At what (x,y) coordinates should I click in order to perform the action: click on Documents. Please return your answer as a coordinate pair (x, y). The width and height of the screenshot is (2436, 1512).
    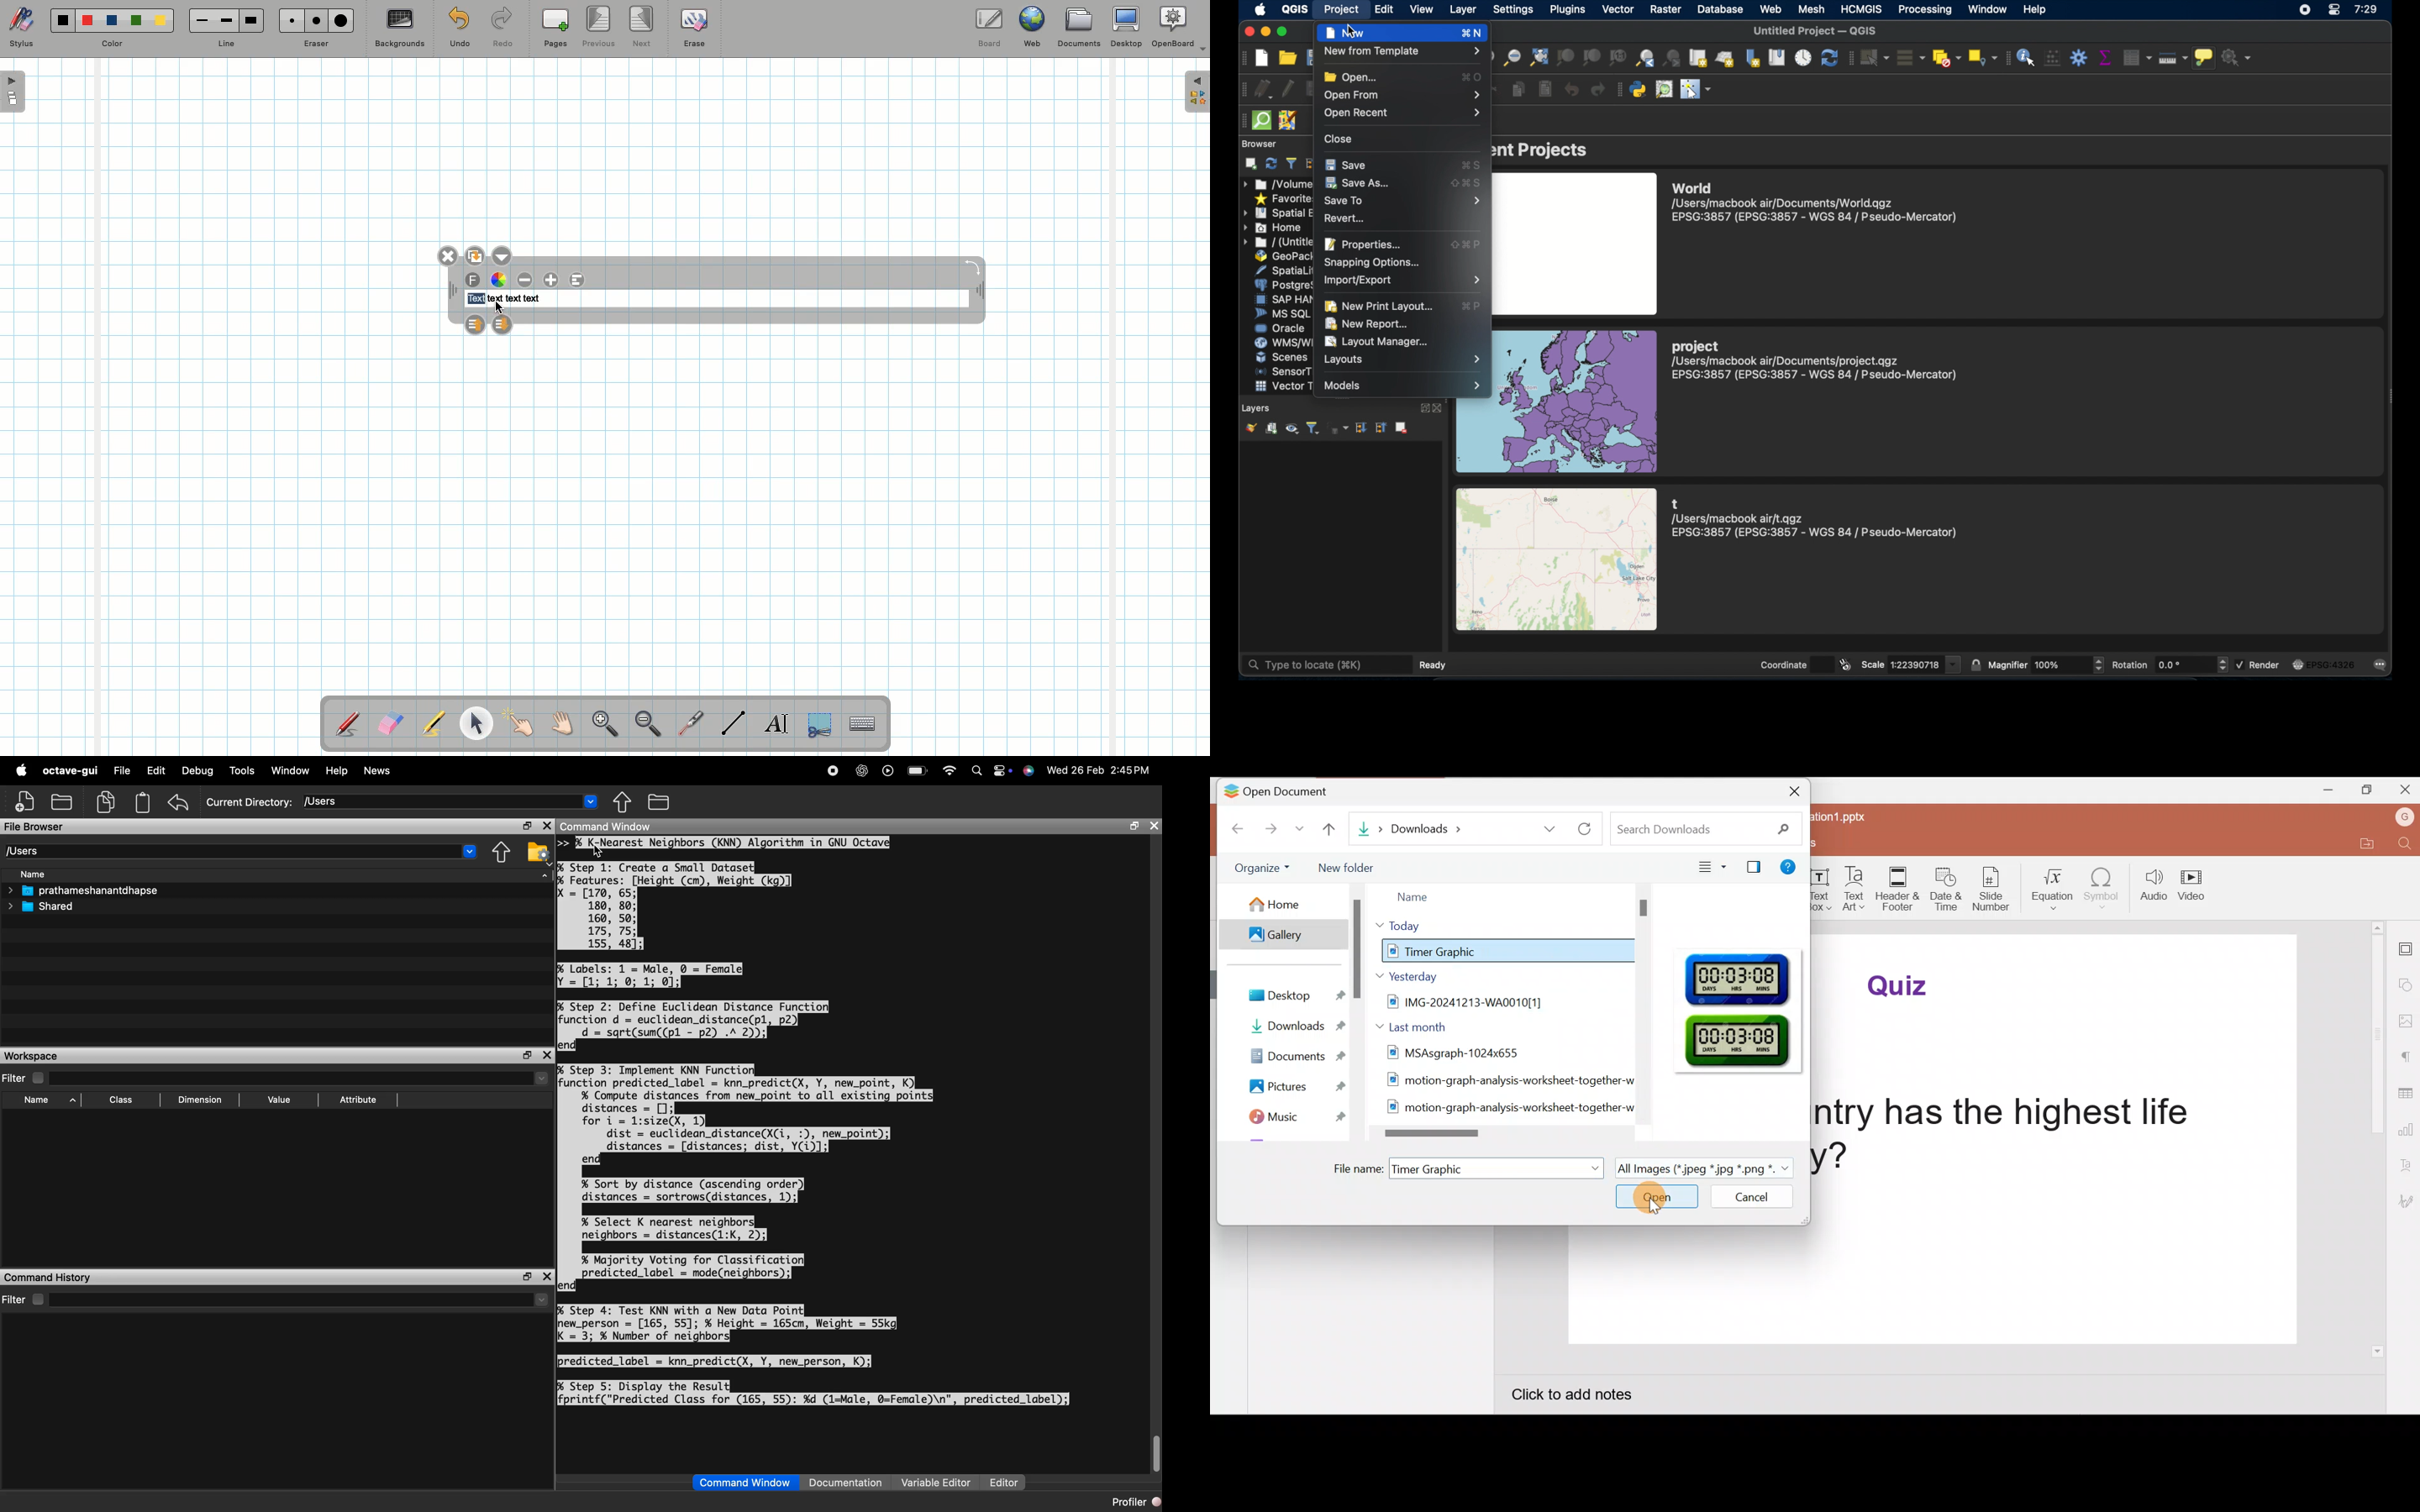
    Looking at the image, I should click on (1288, 1055).